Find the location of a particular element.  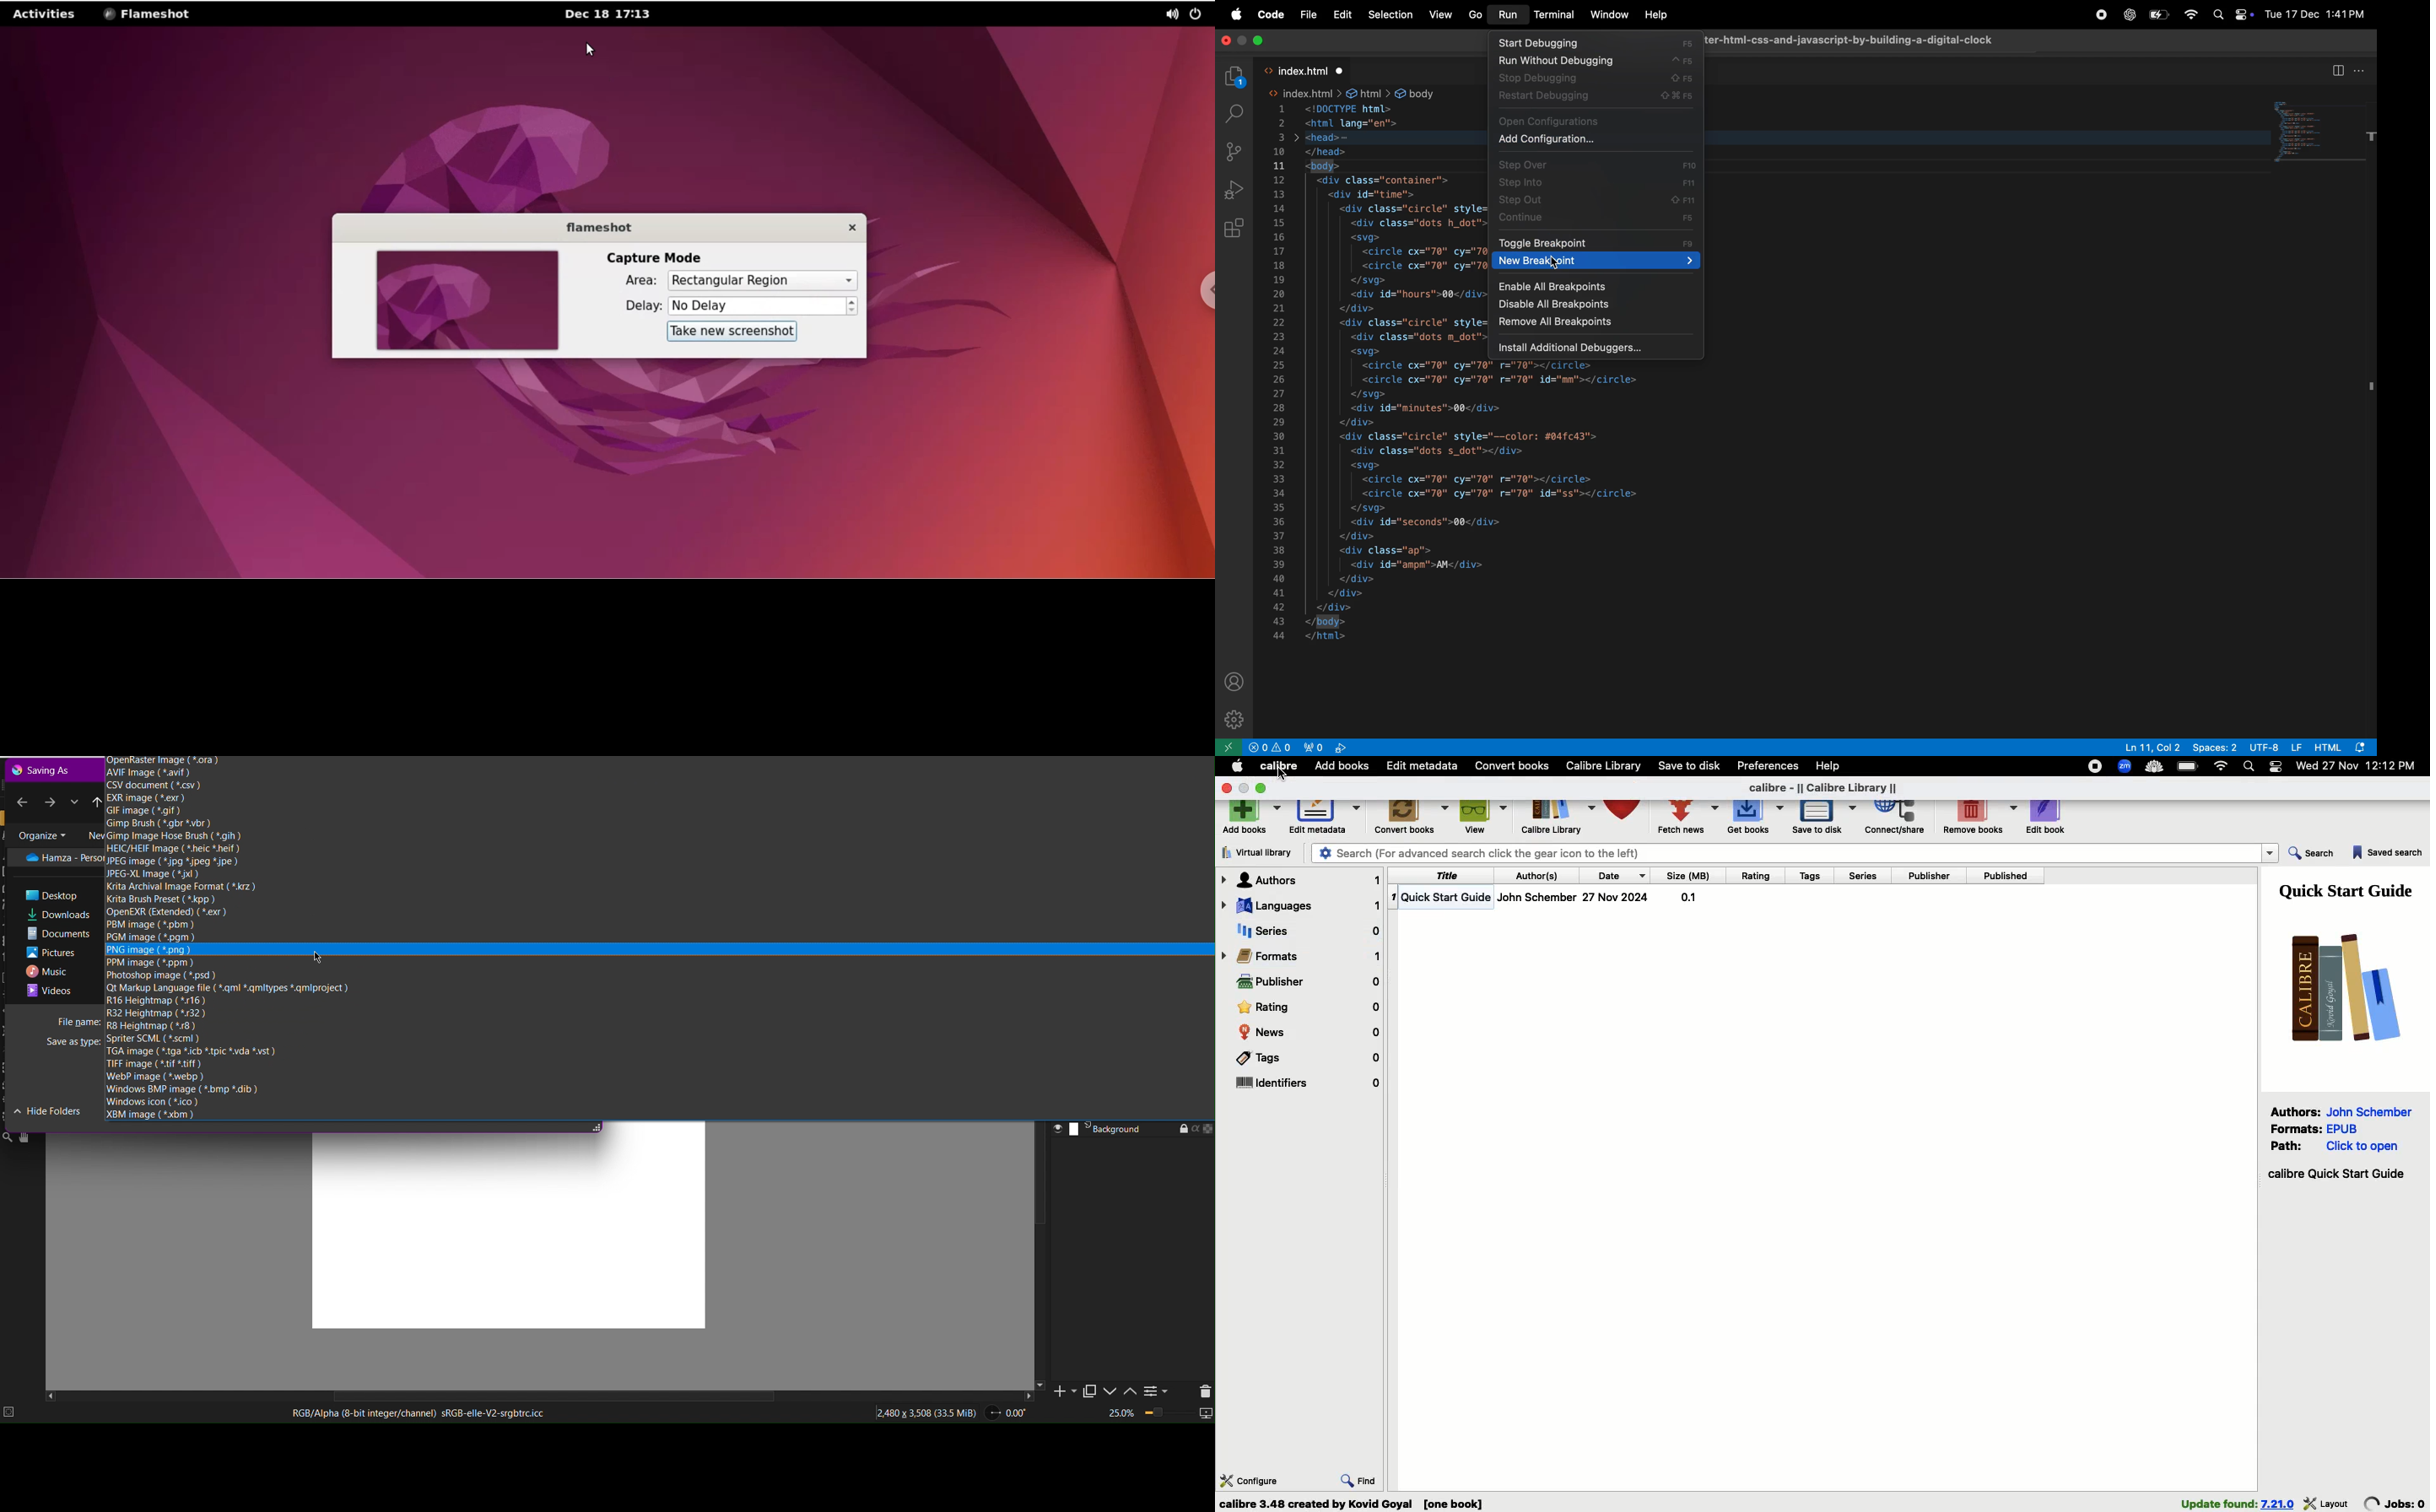

Authors is located at coordinates (1537, 876).